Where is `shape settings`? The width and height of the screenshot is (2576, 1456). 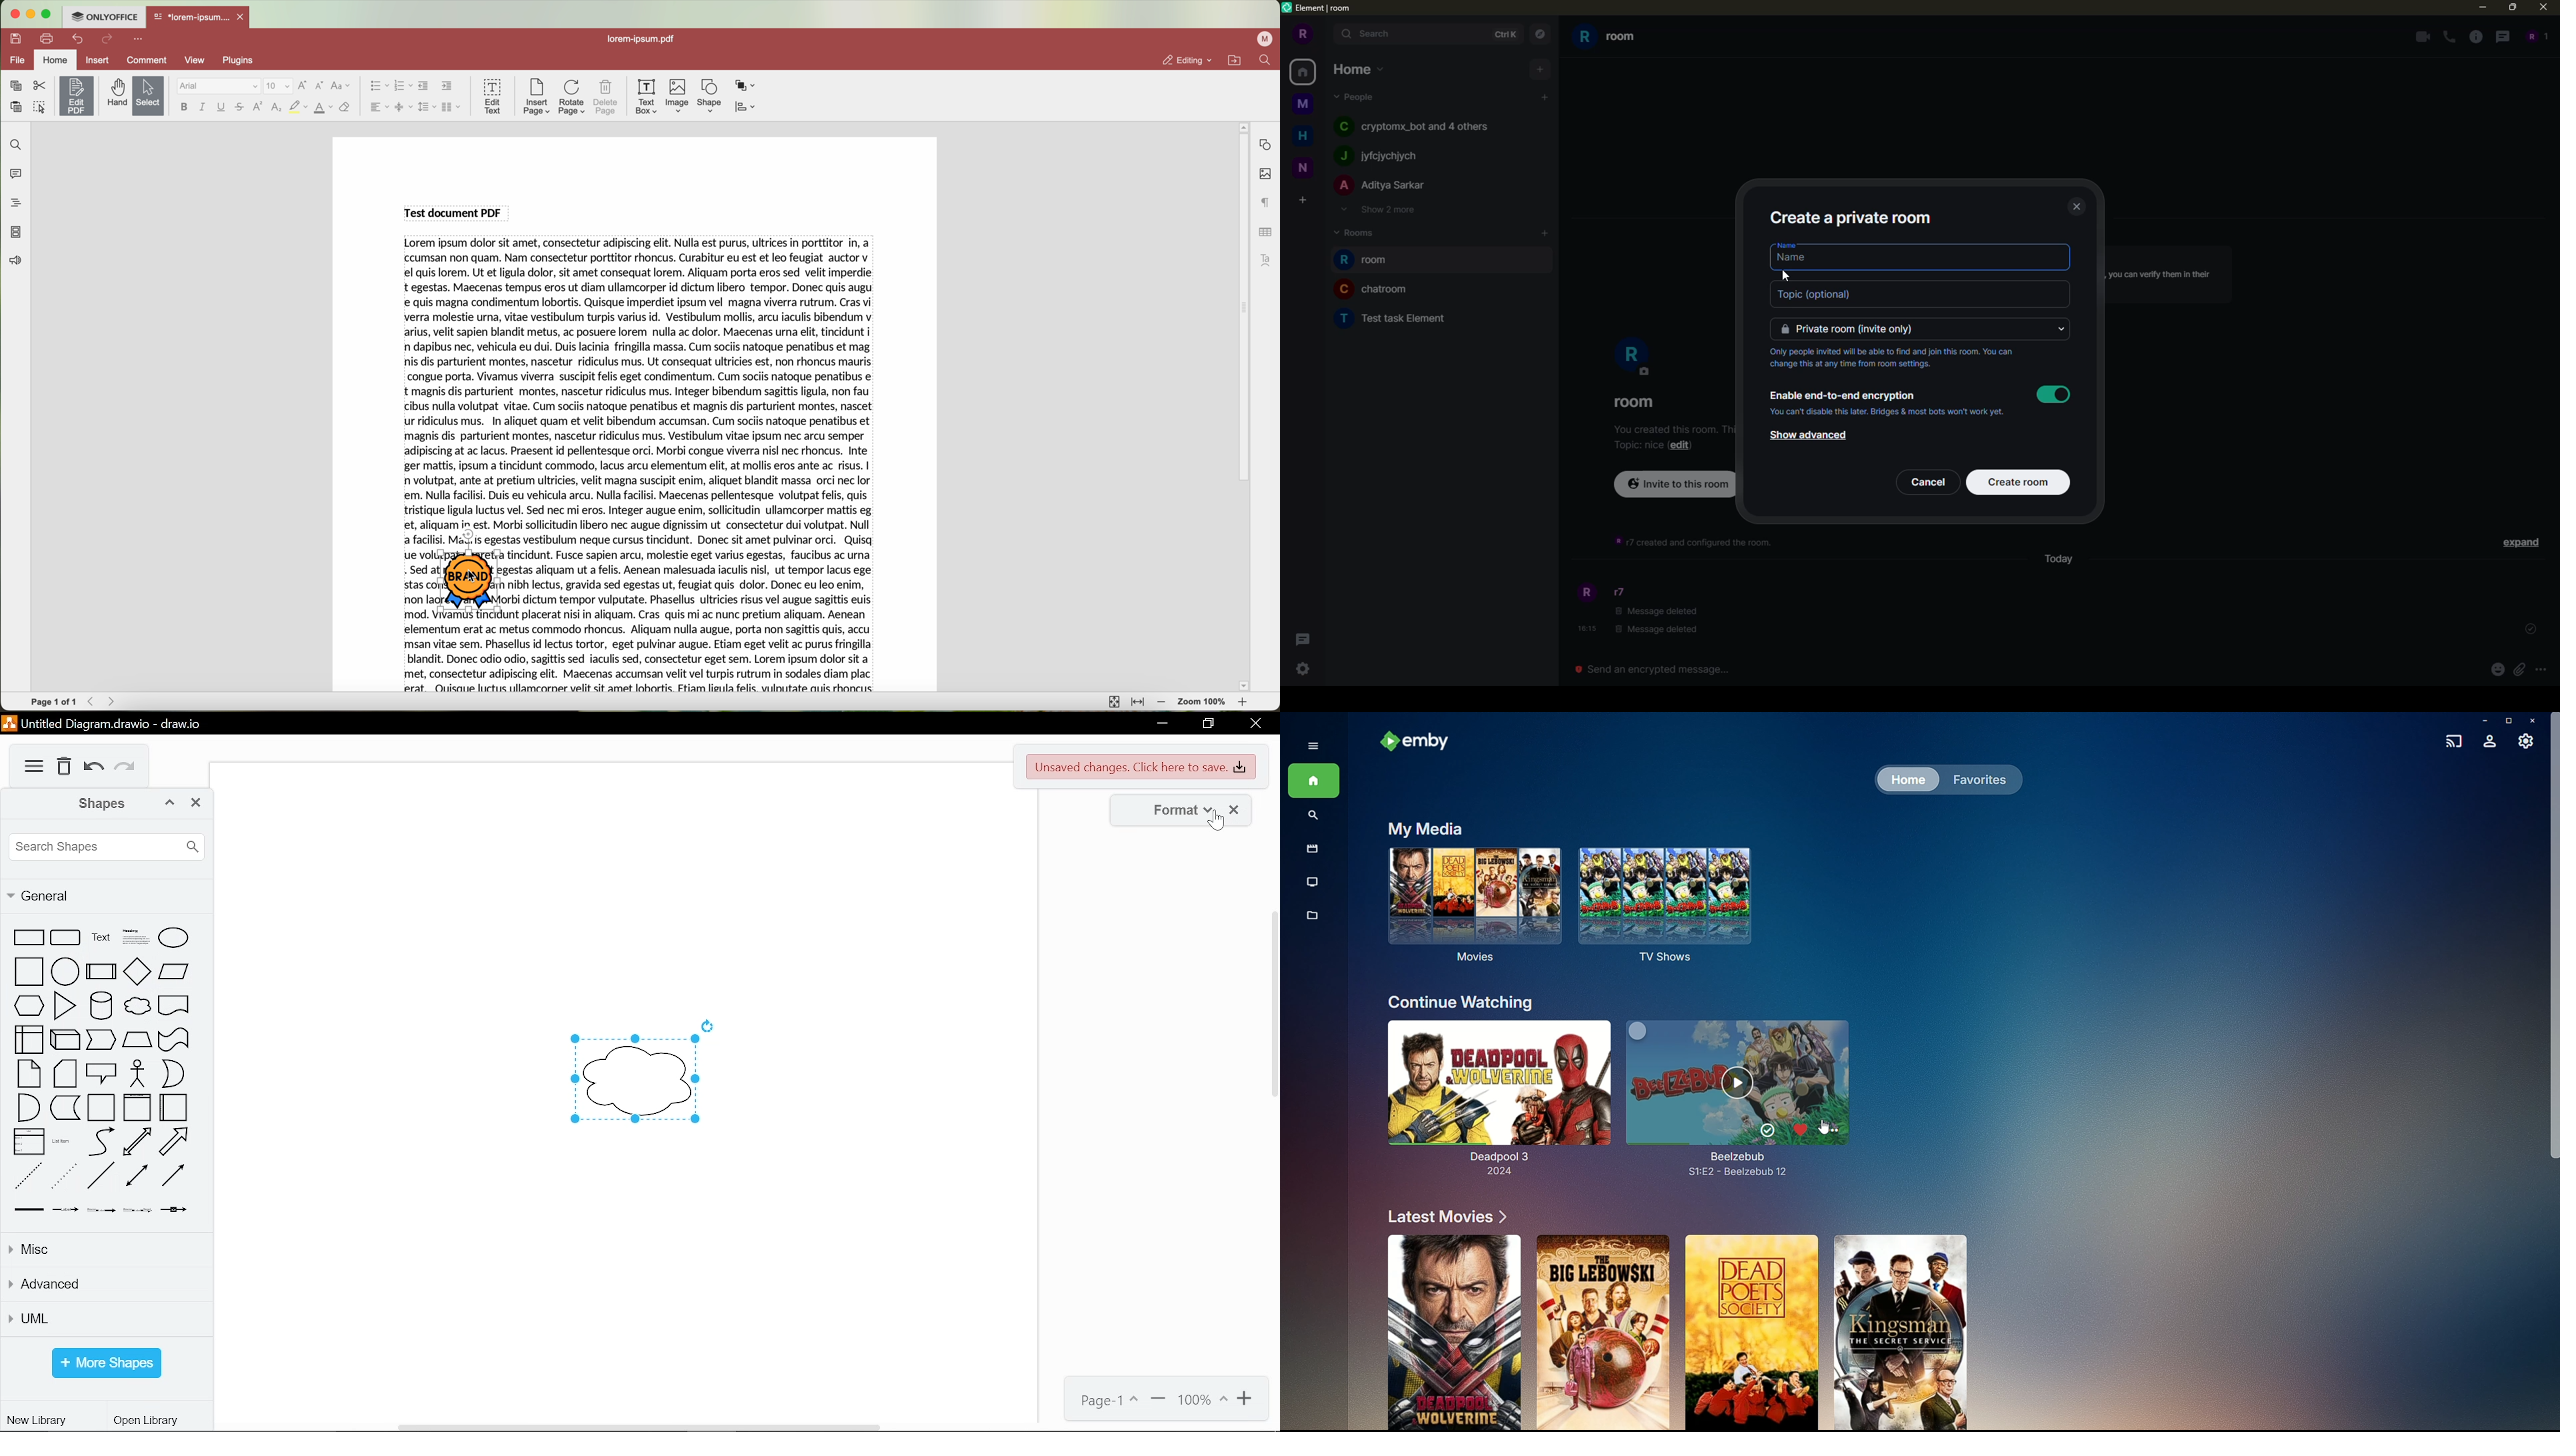 shape settings is located at coordinates (1265, 145).